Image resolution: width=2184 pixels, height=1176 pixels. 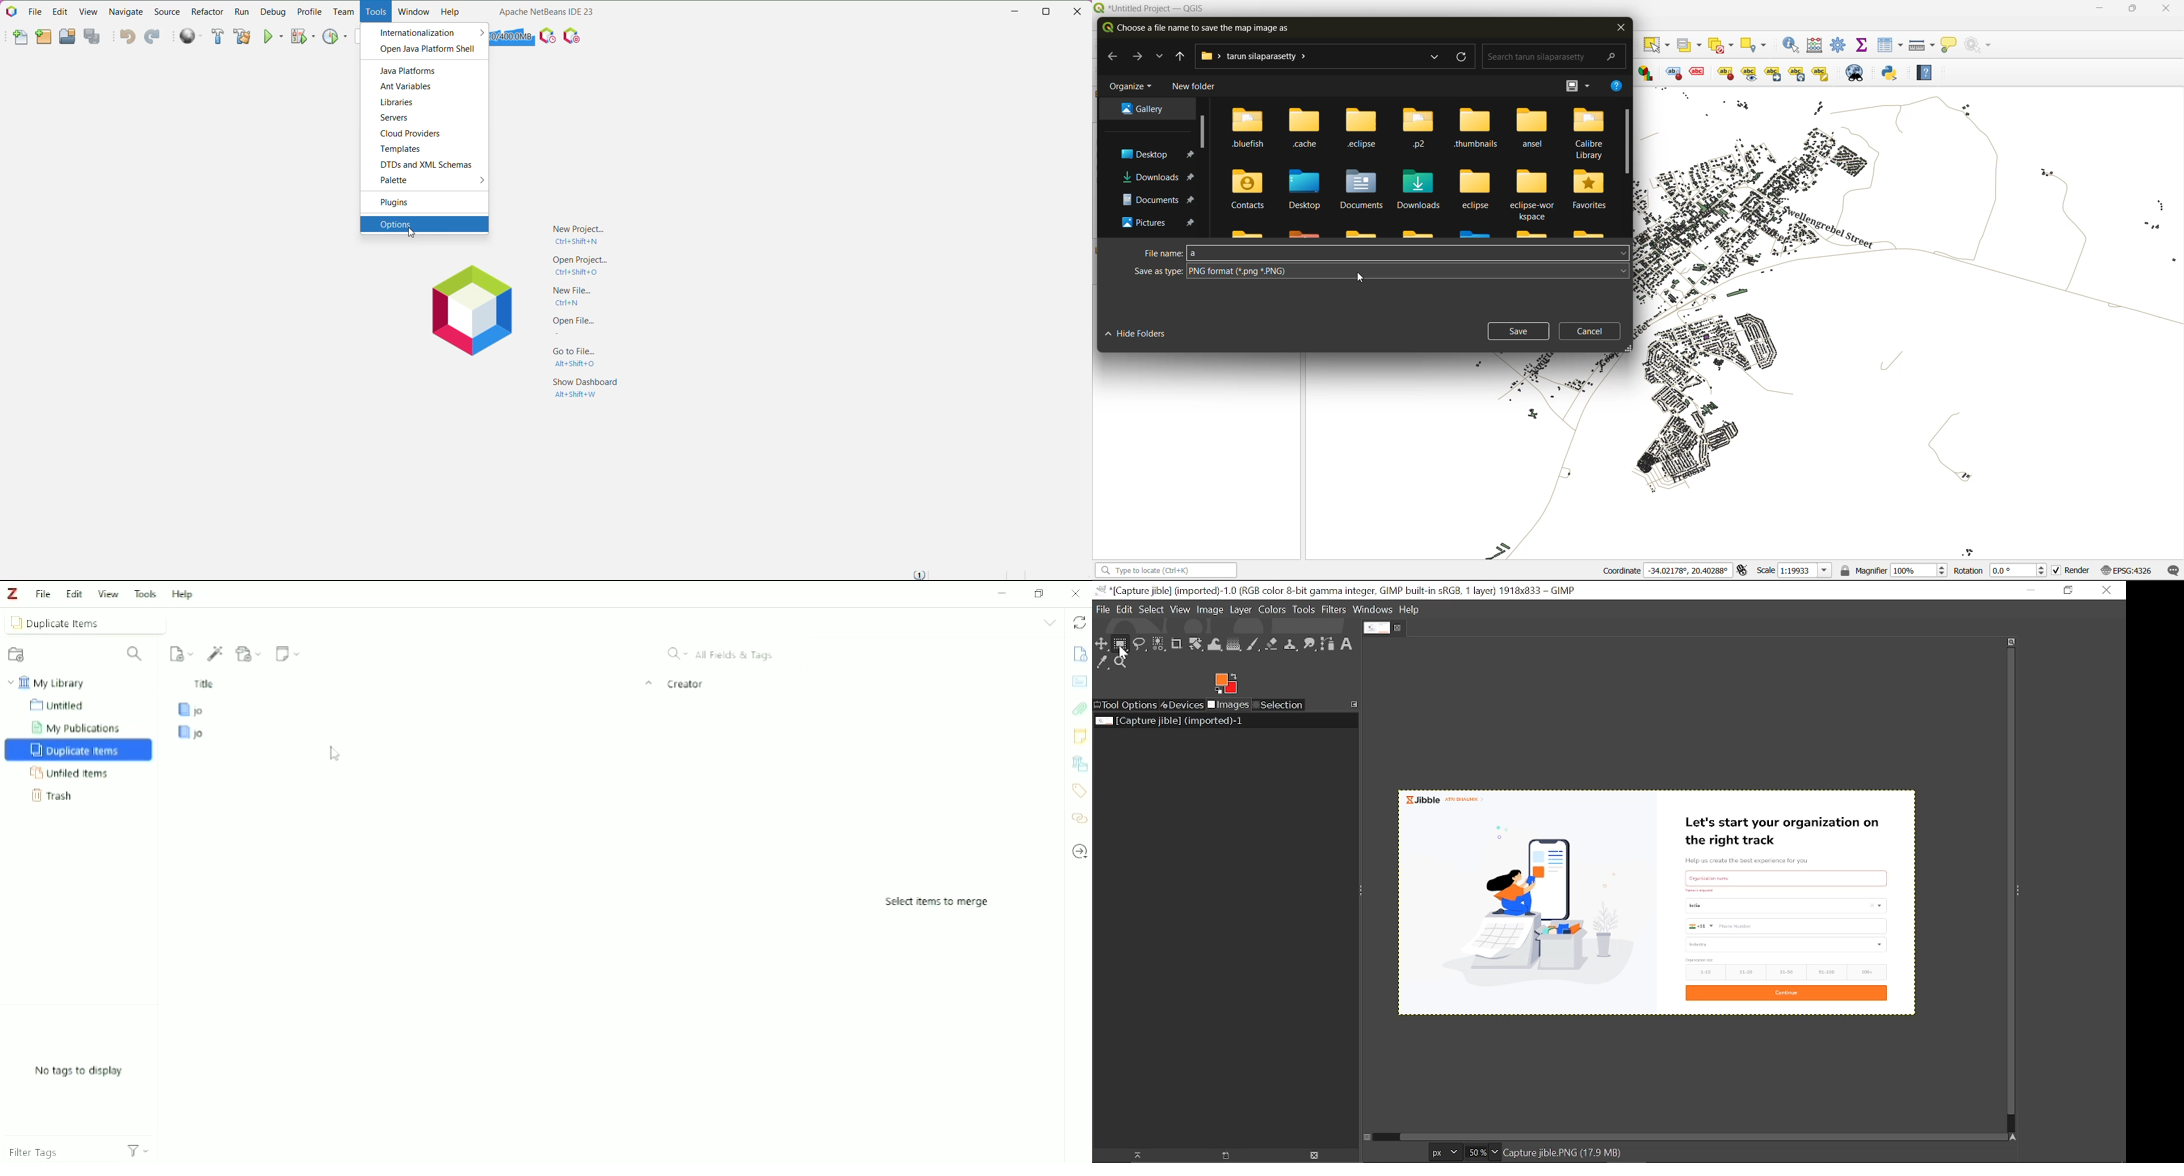 What do you see at coordinates (1370, 1138) in the screenshot?
I see `Toggle quick mask on/off` at bounding box center [1370, 1138].